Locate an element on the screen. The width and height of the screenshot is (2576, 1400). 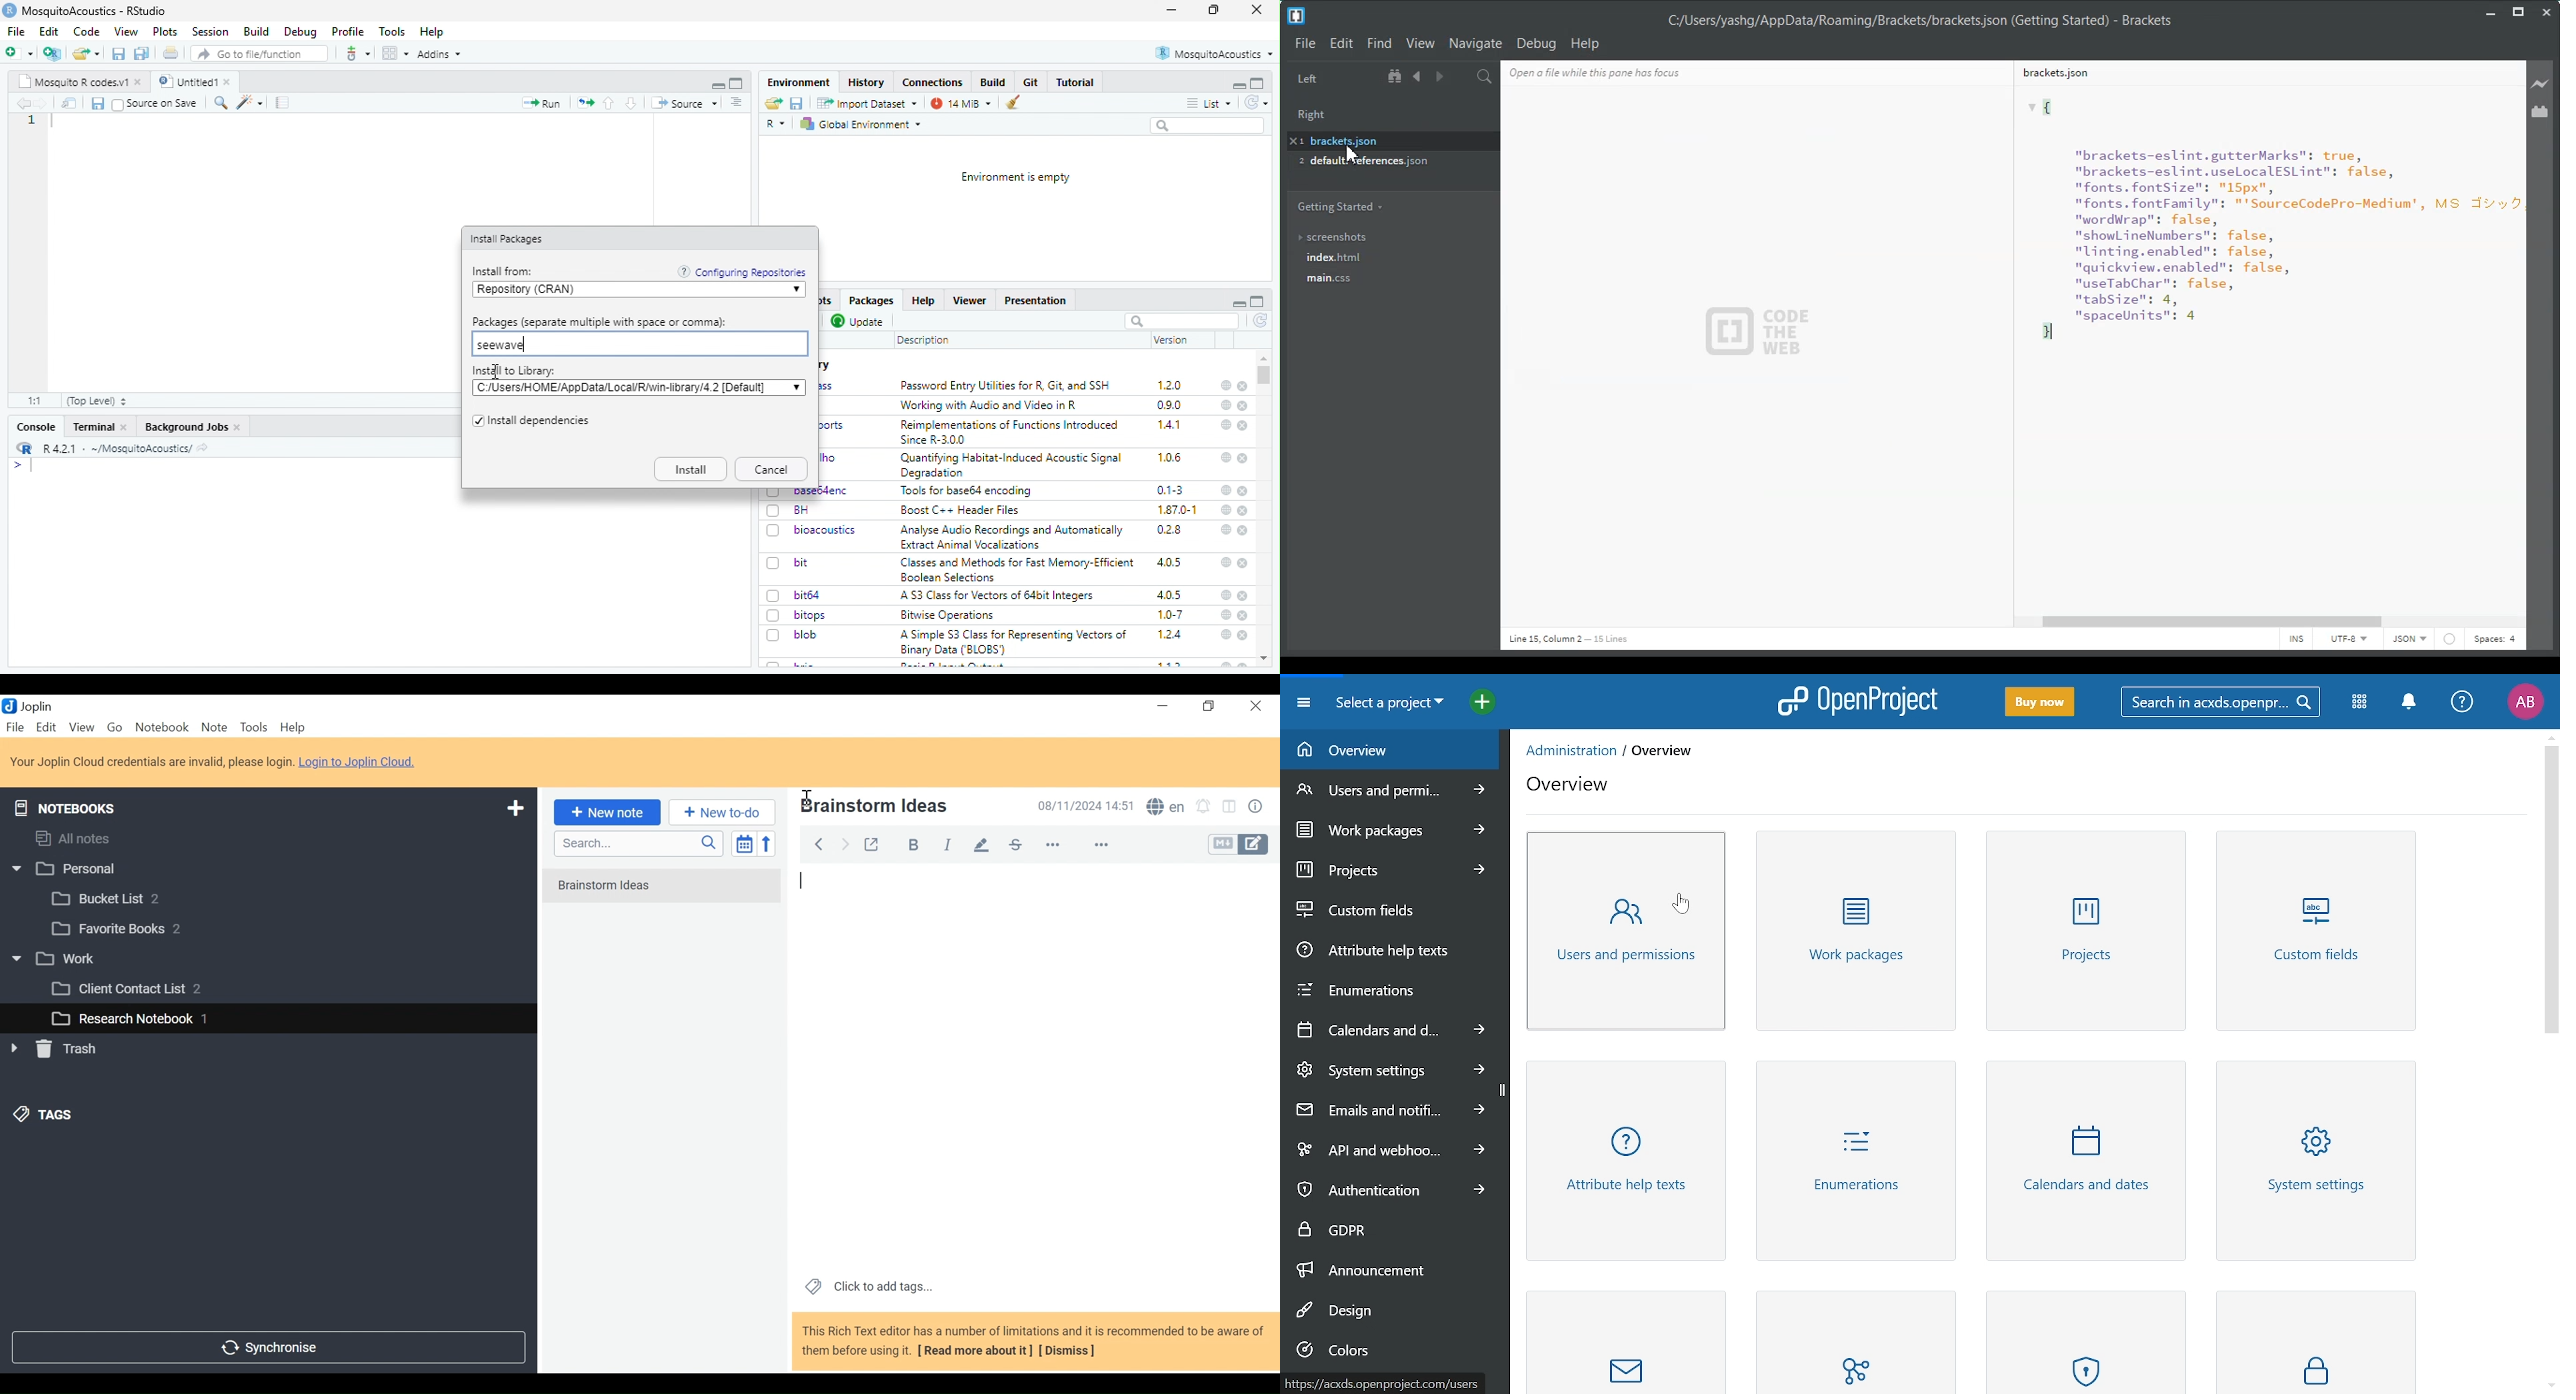
Help is located at coordinates (923, 301).